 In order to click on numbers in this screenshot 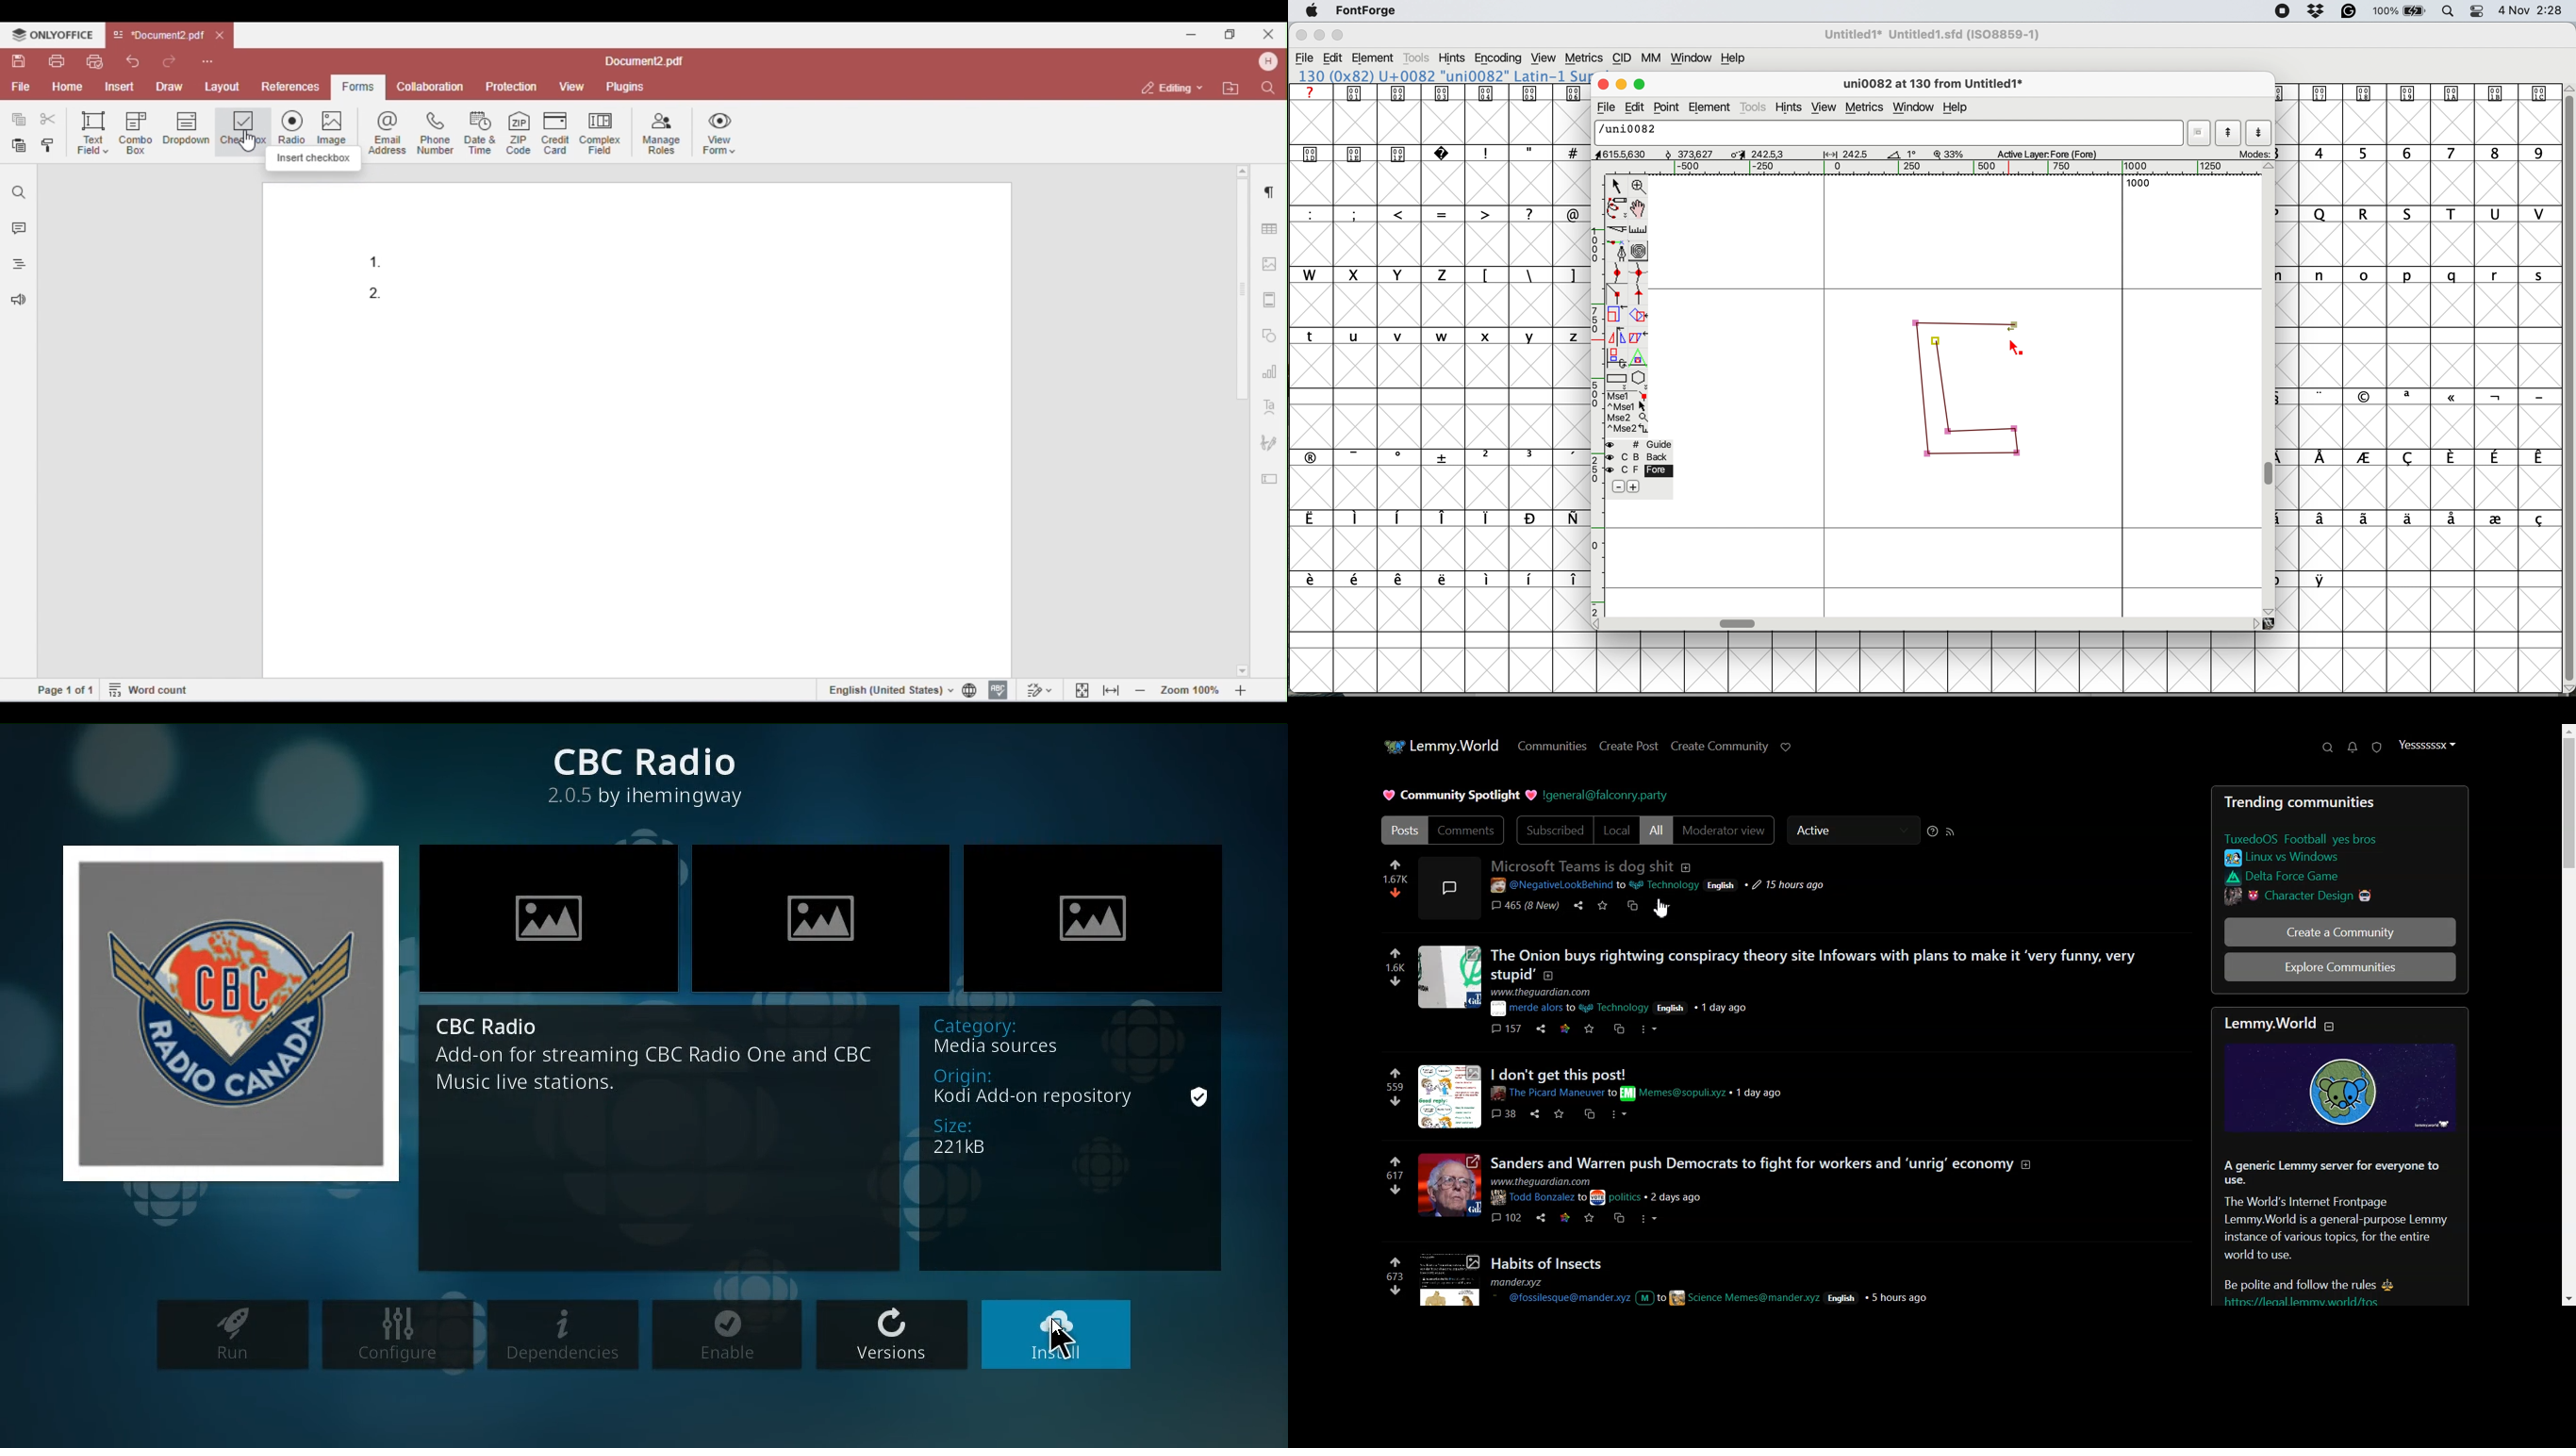, I will do `click(1396, 1175)`.